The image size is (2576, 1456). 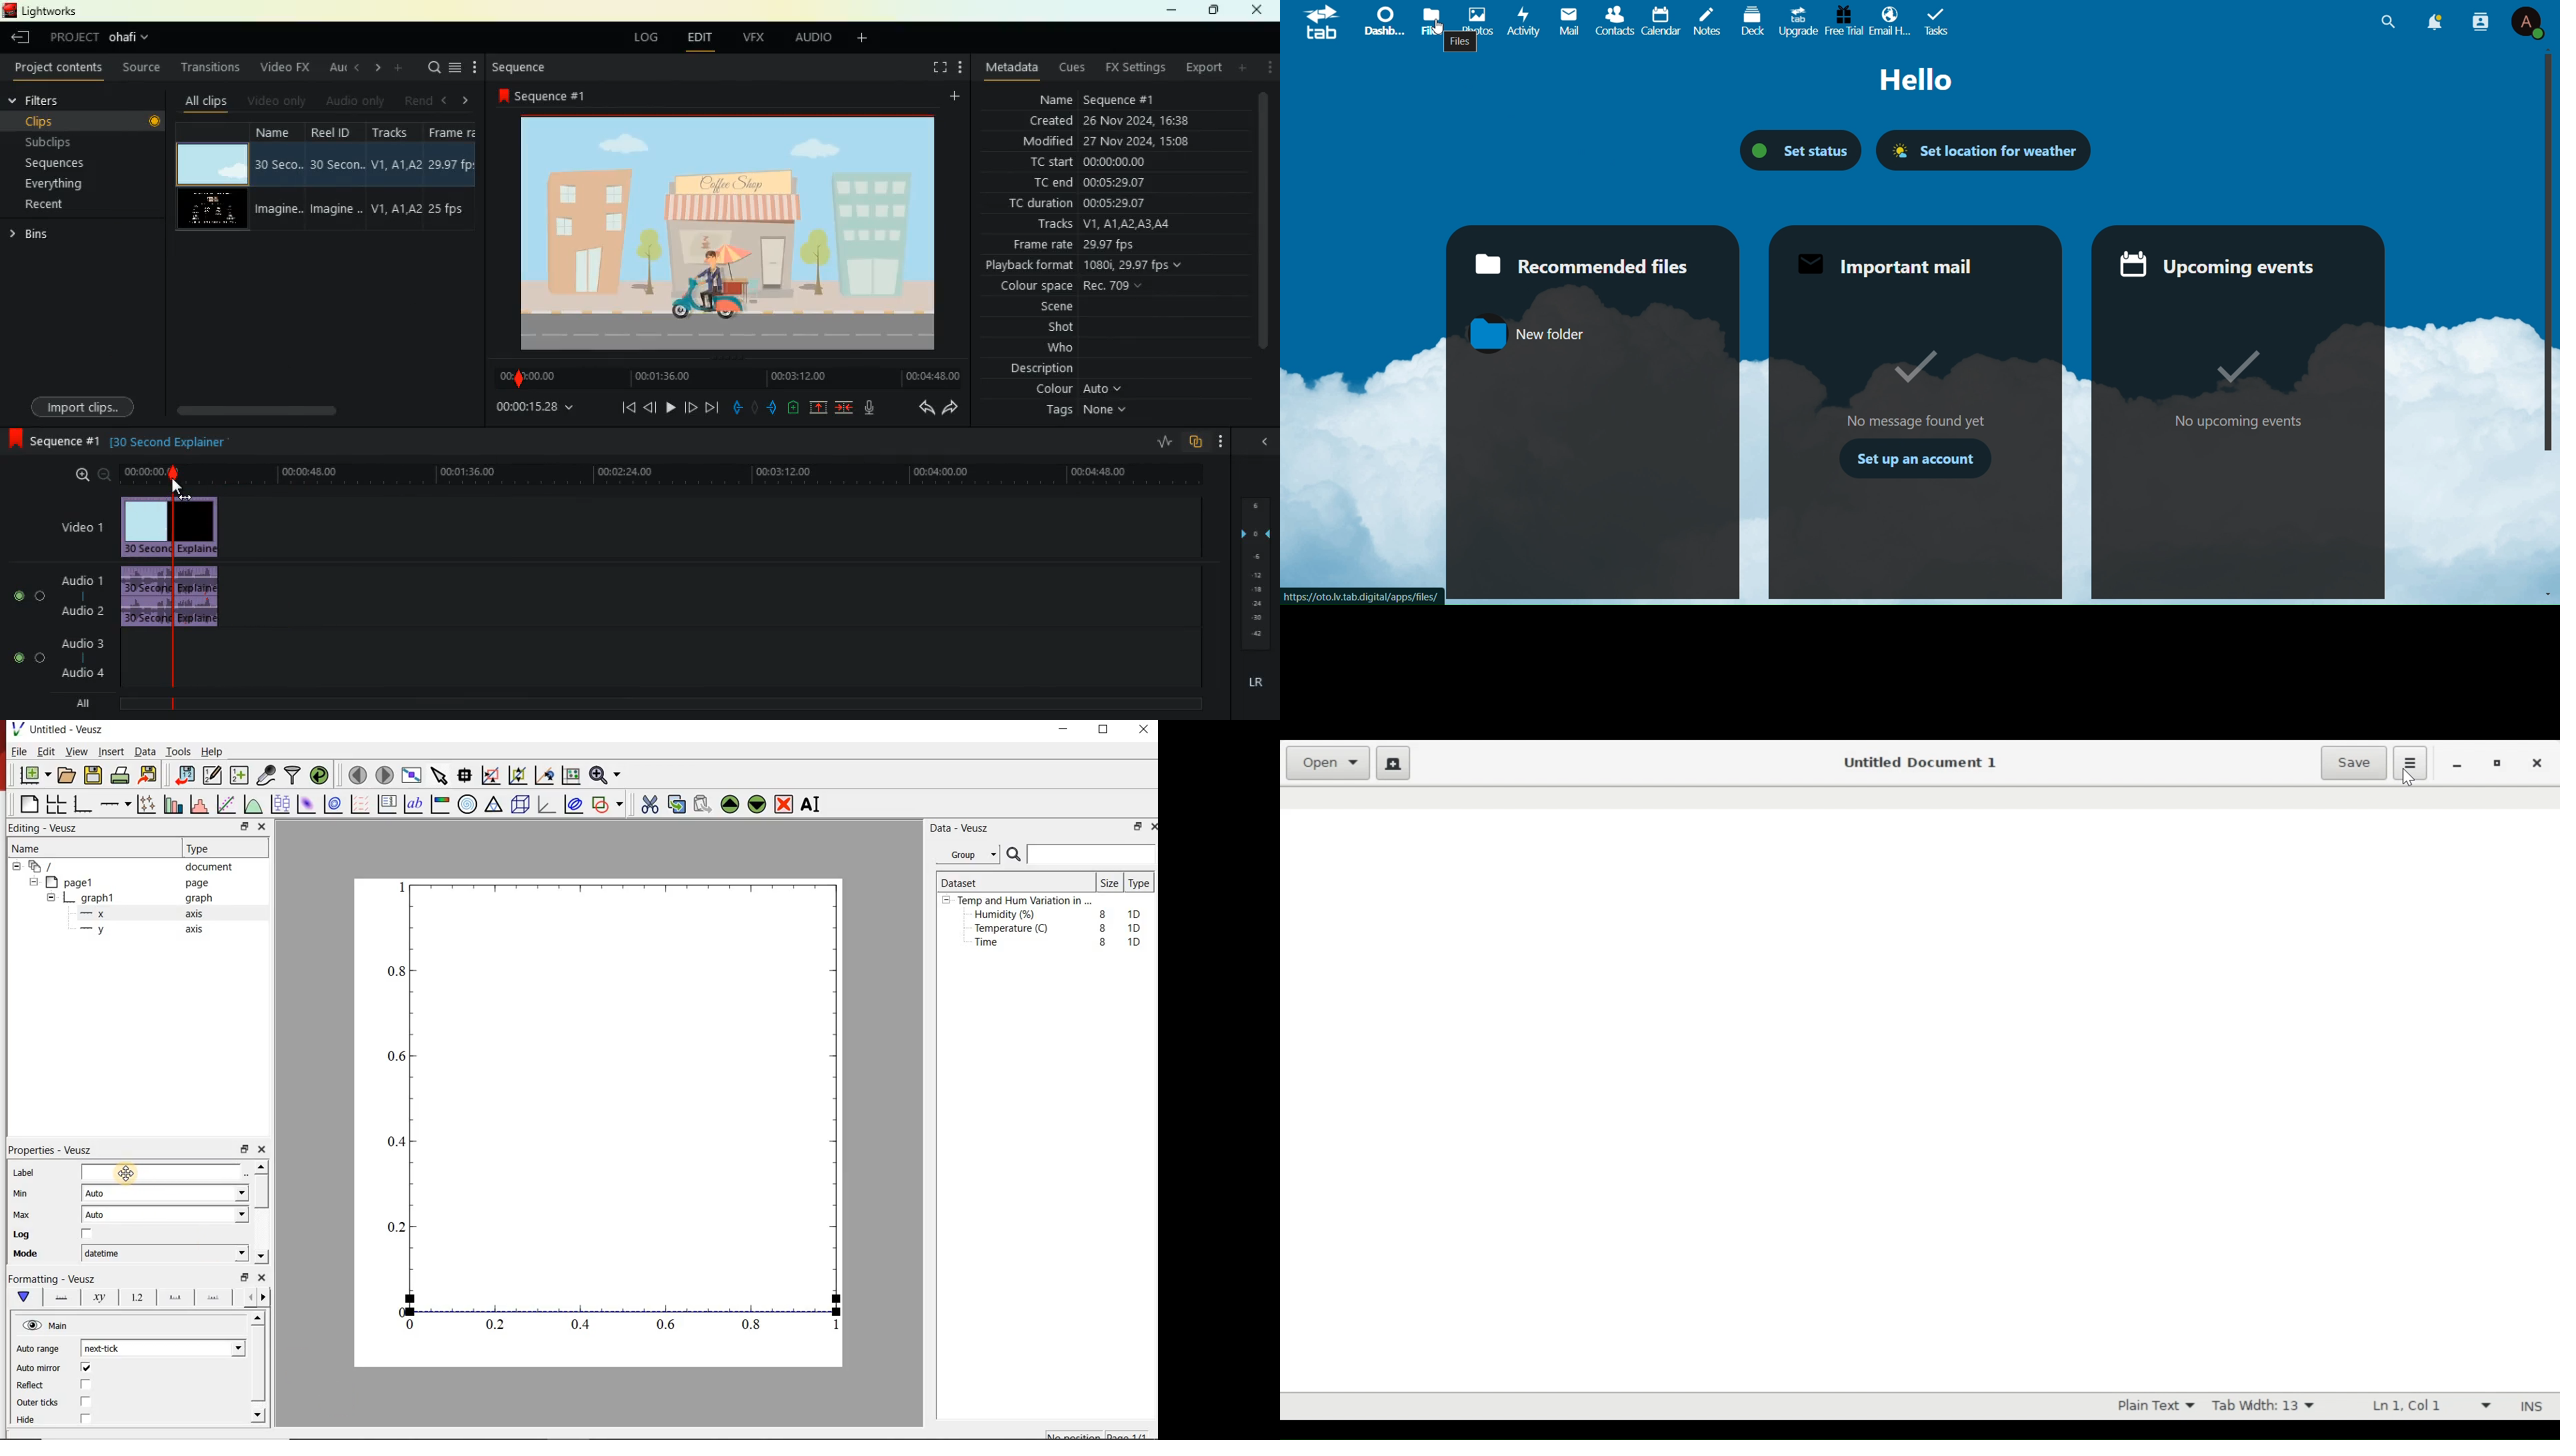 What do you see at coordinates (2544, 593) in the screenshot?
I see `Down` at bounding box center [2544, 593].